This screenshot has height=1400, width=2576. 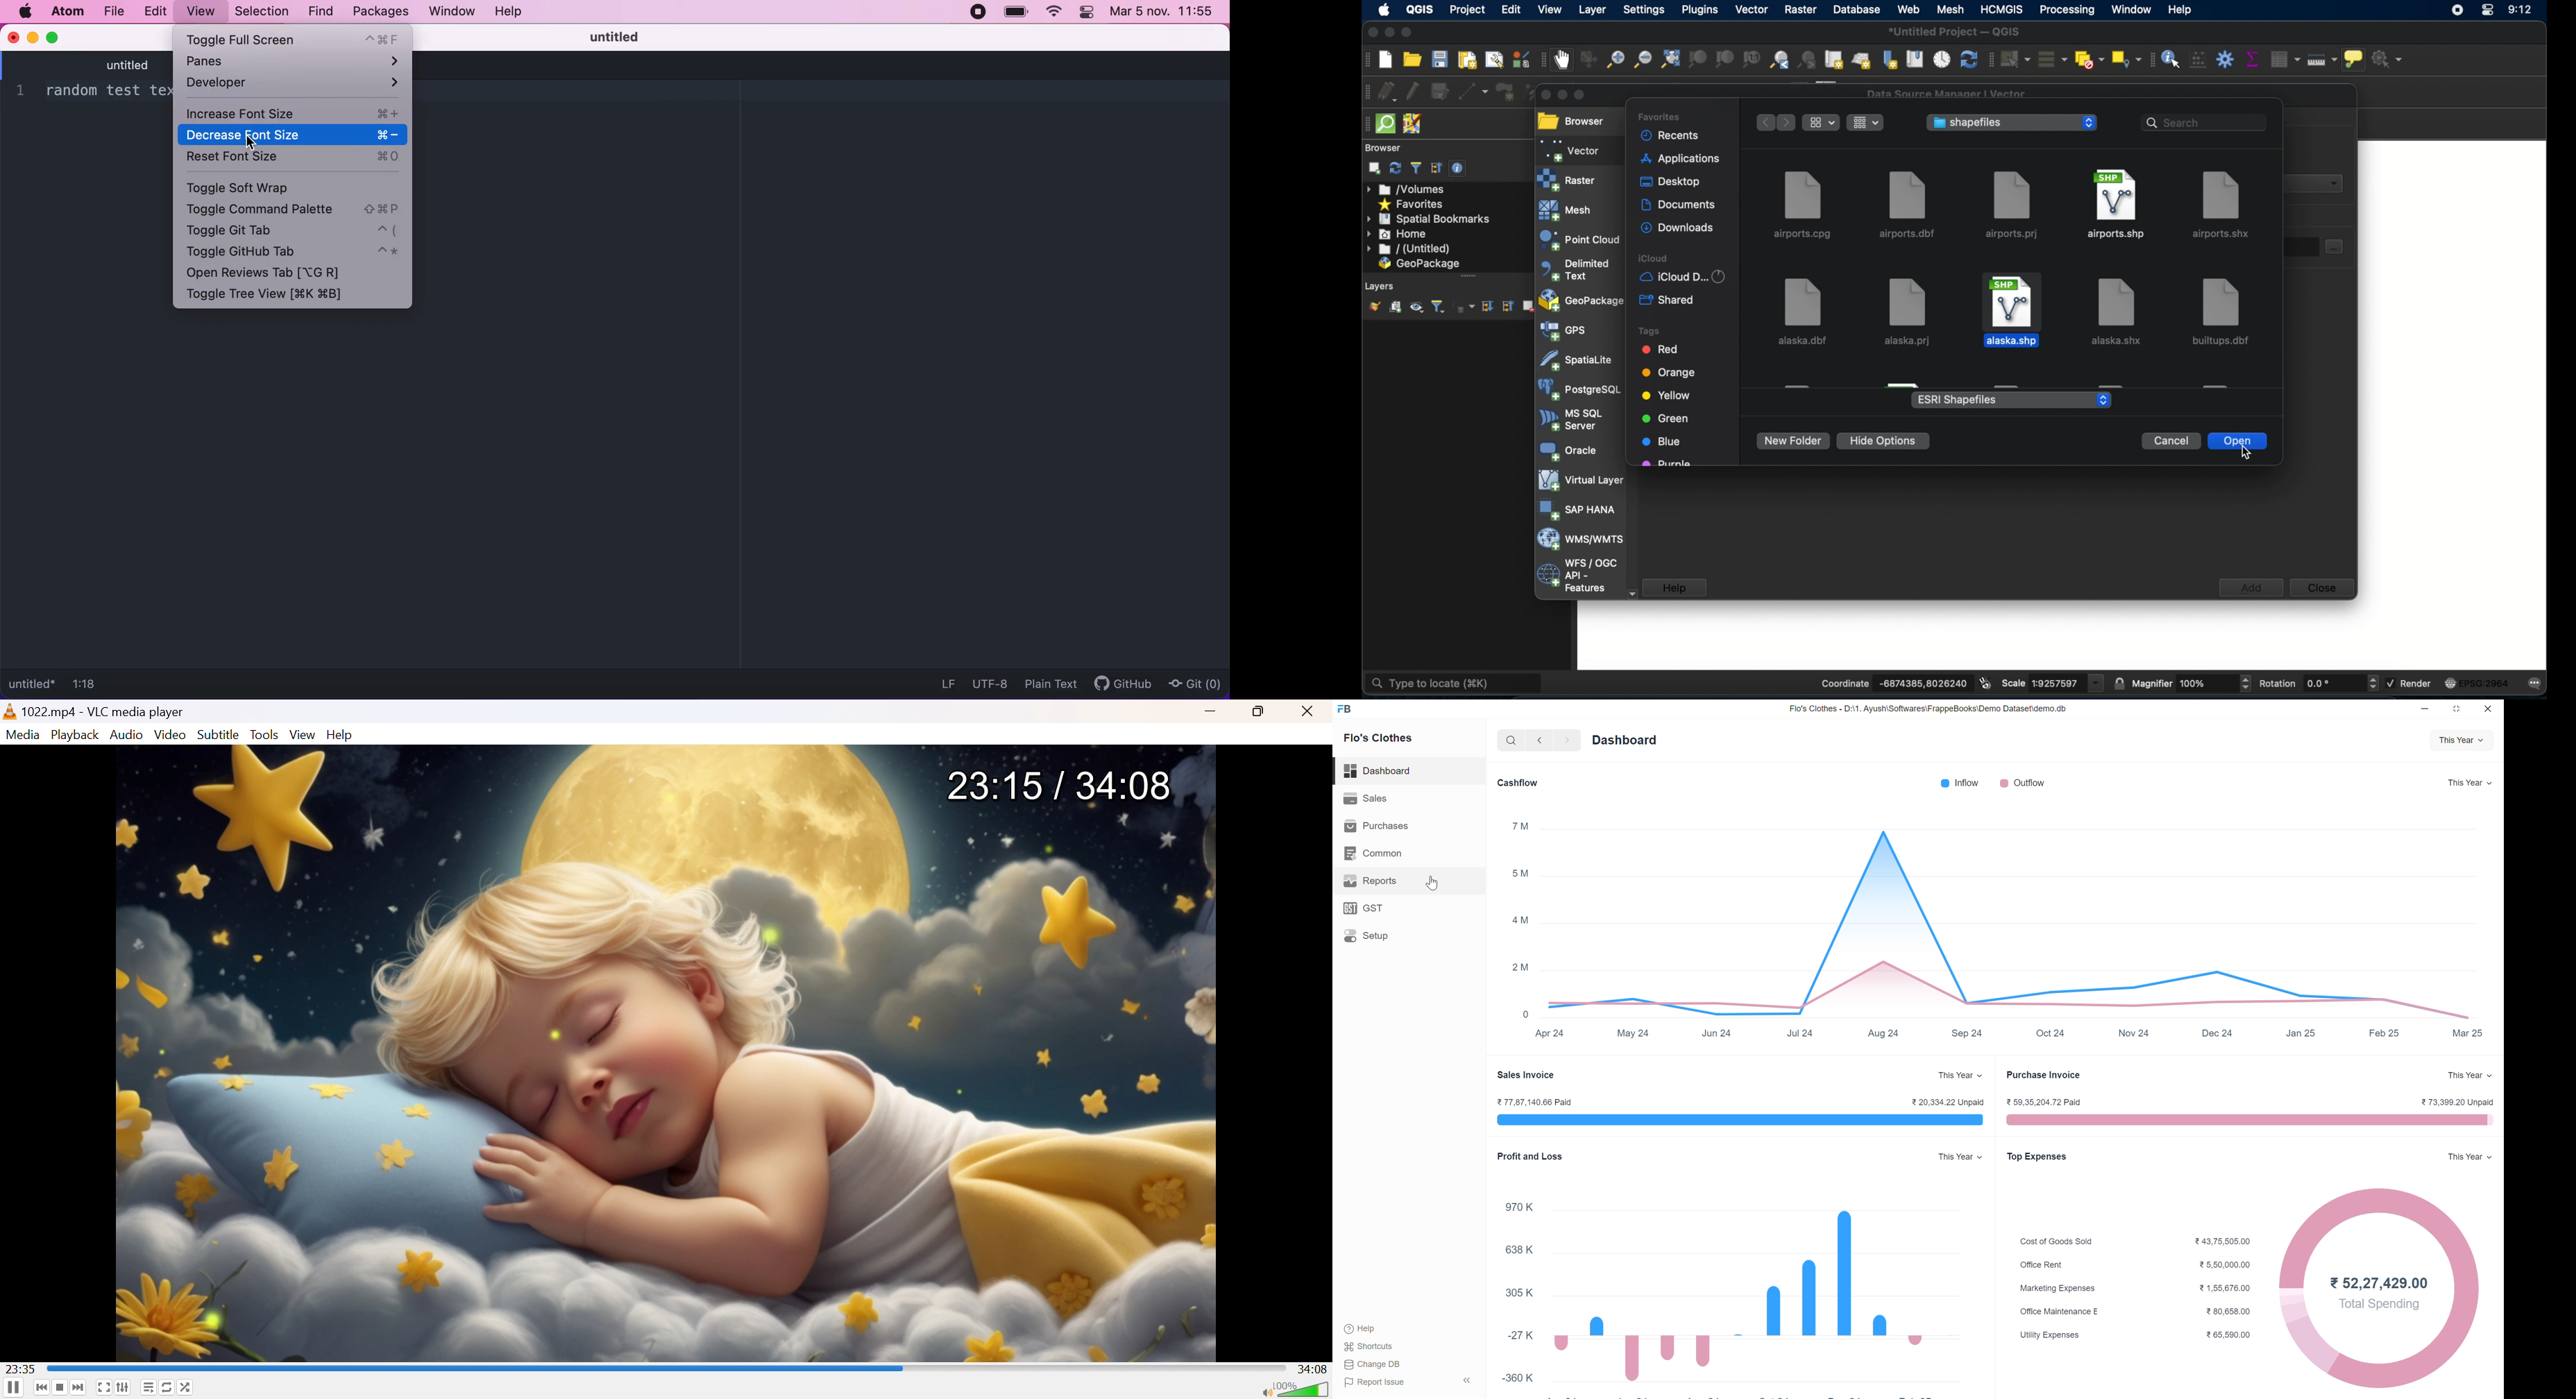 What do you see at coordinates (1521, 781) in the screenshot?
I see `Cashflow` at bounding box center [1521, 781].